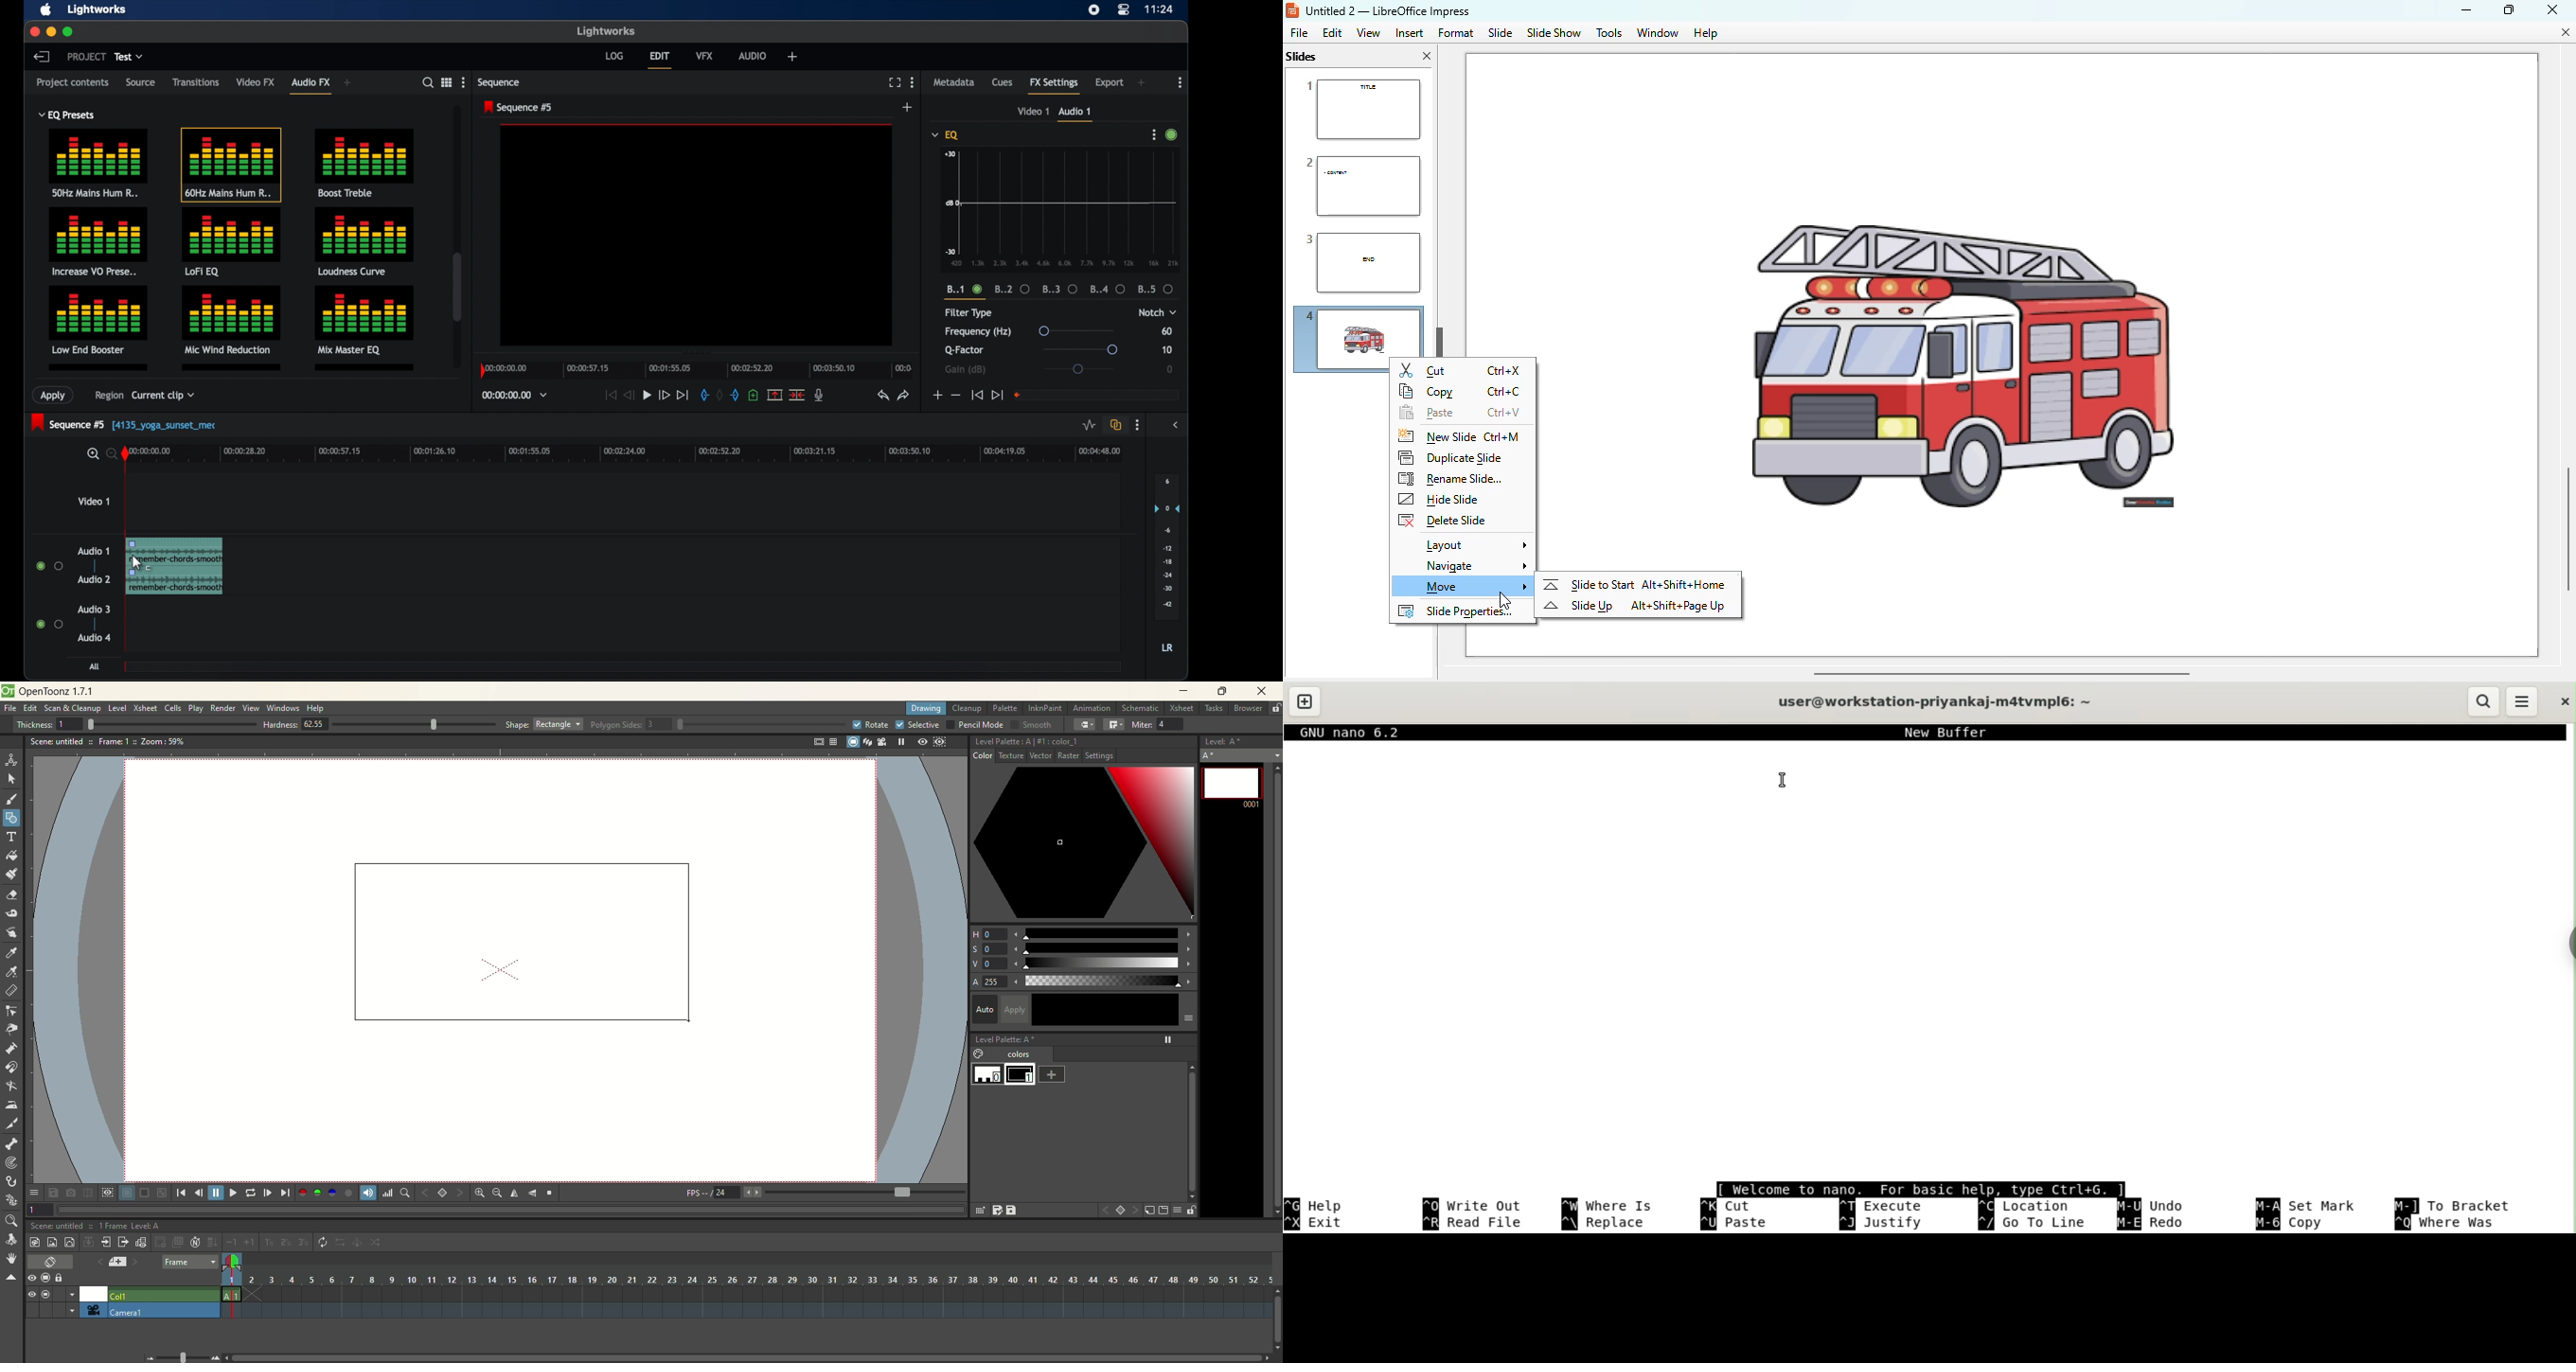 This screenshot has width=2576, height=1372. What do you see at coordinates (107, 1192) in the screenshot?
I see `define sub-camera` at bounding box center [107, 1192].